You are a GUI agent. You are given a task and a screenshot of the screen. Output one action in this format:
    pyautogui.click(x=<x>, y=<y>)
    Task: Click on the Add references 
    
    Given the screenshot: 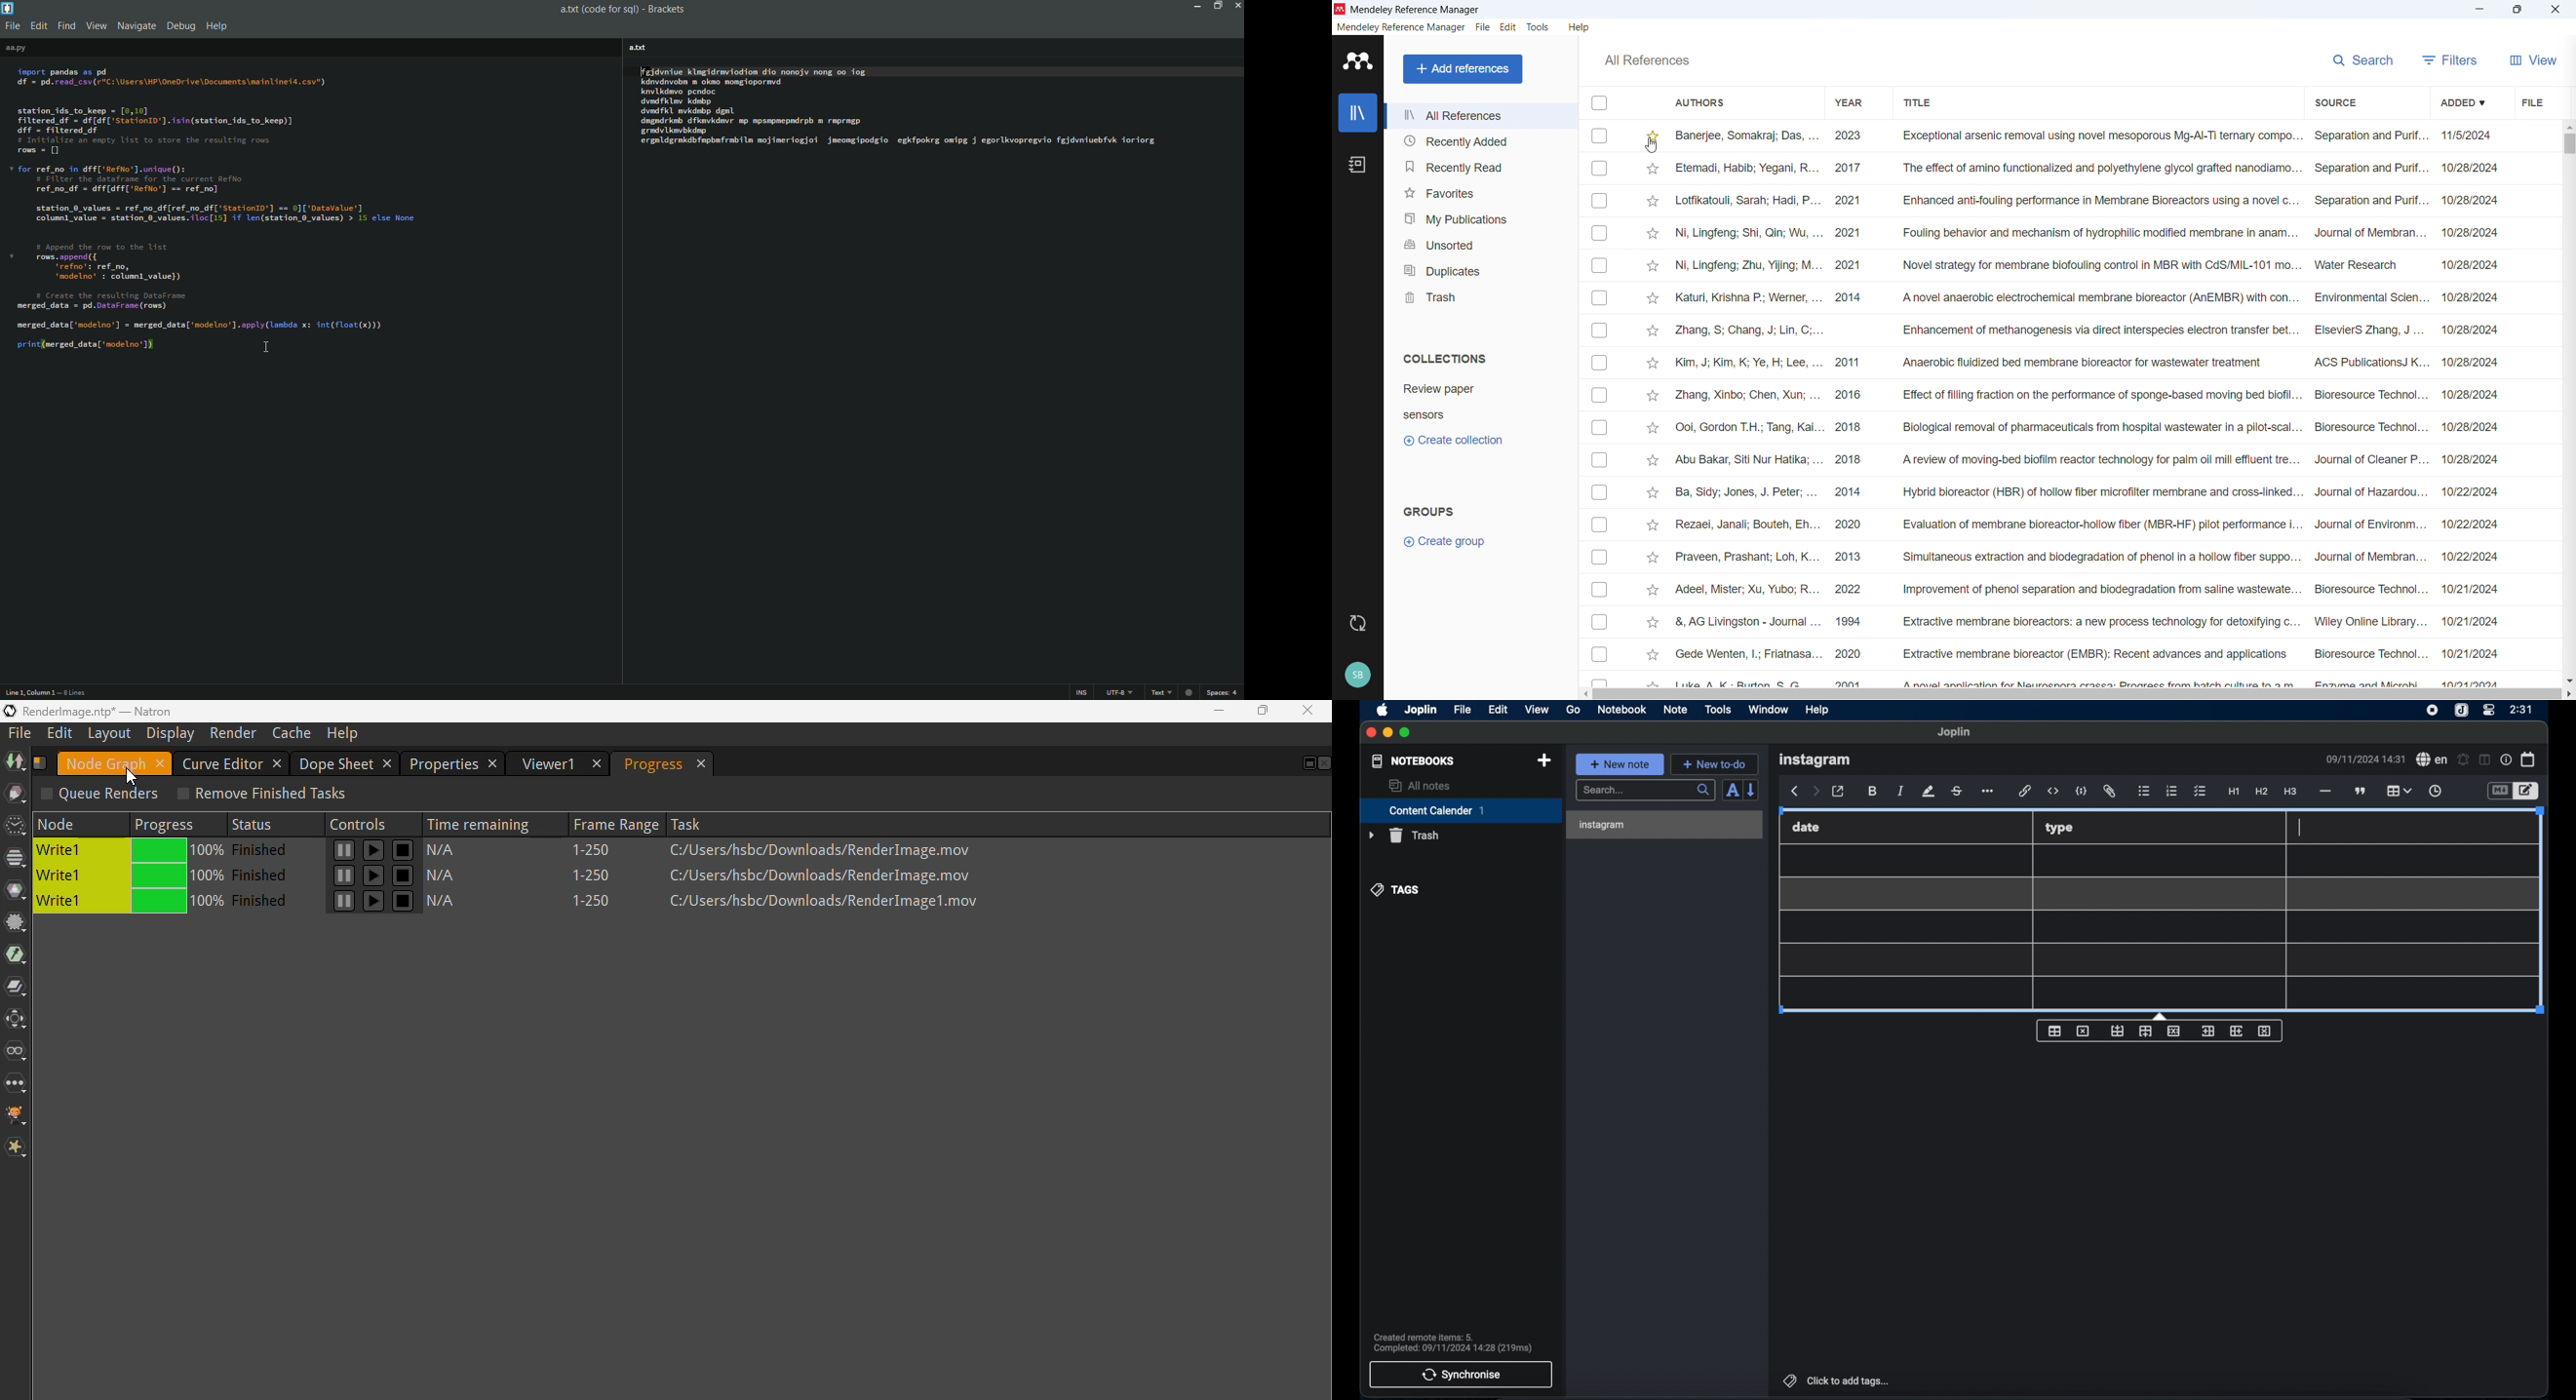 What is the action you would take?
    pyautogui.click(x=1463, y=69)
    